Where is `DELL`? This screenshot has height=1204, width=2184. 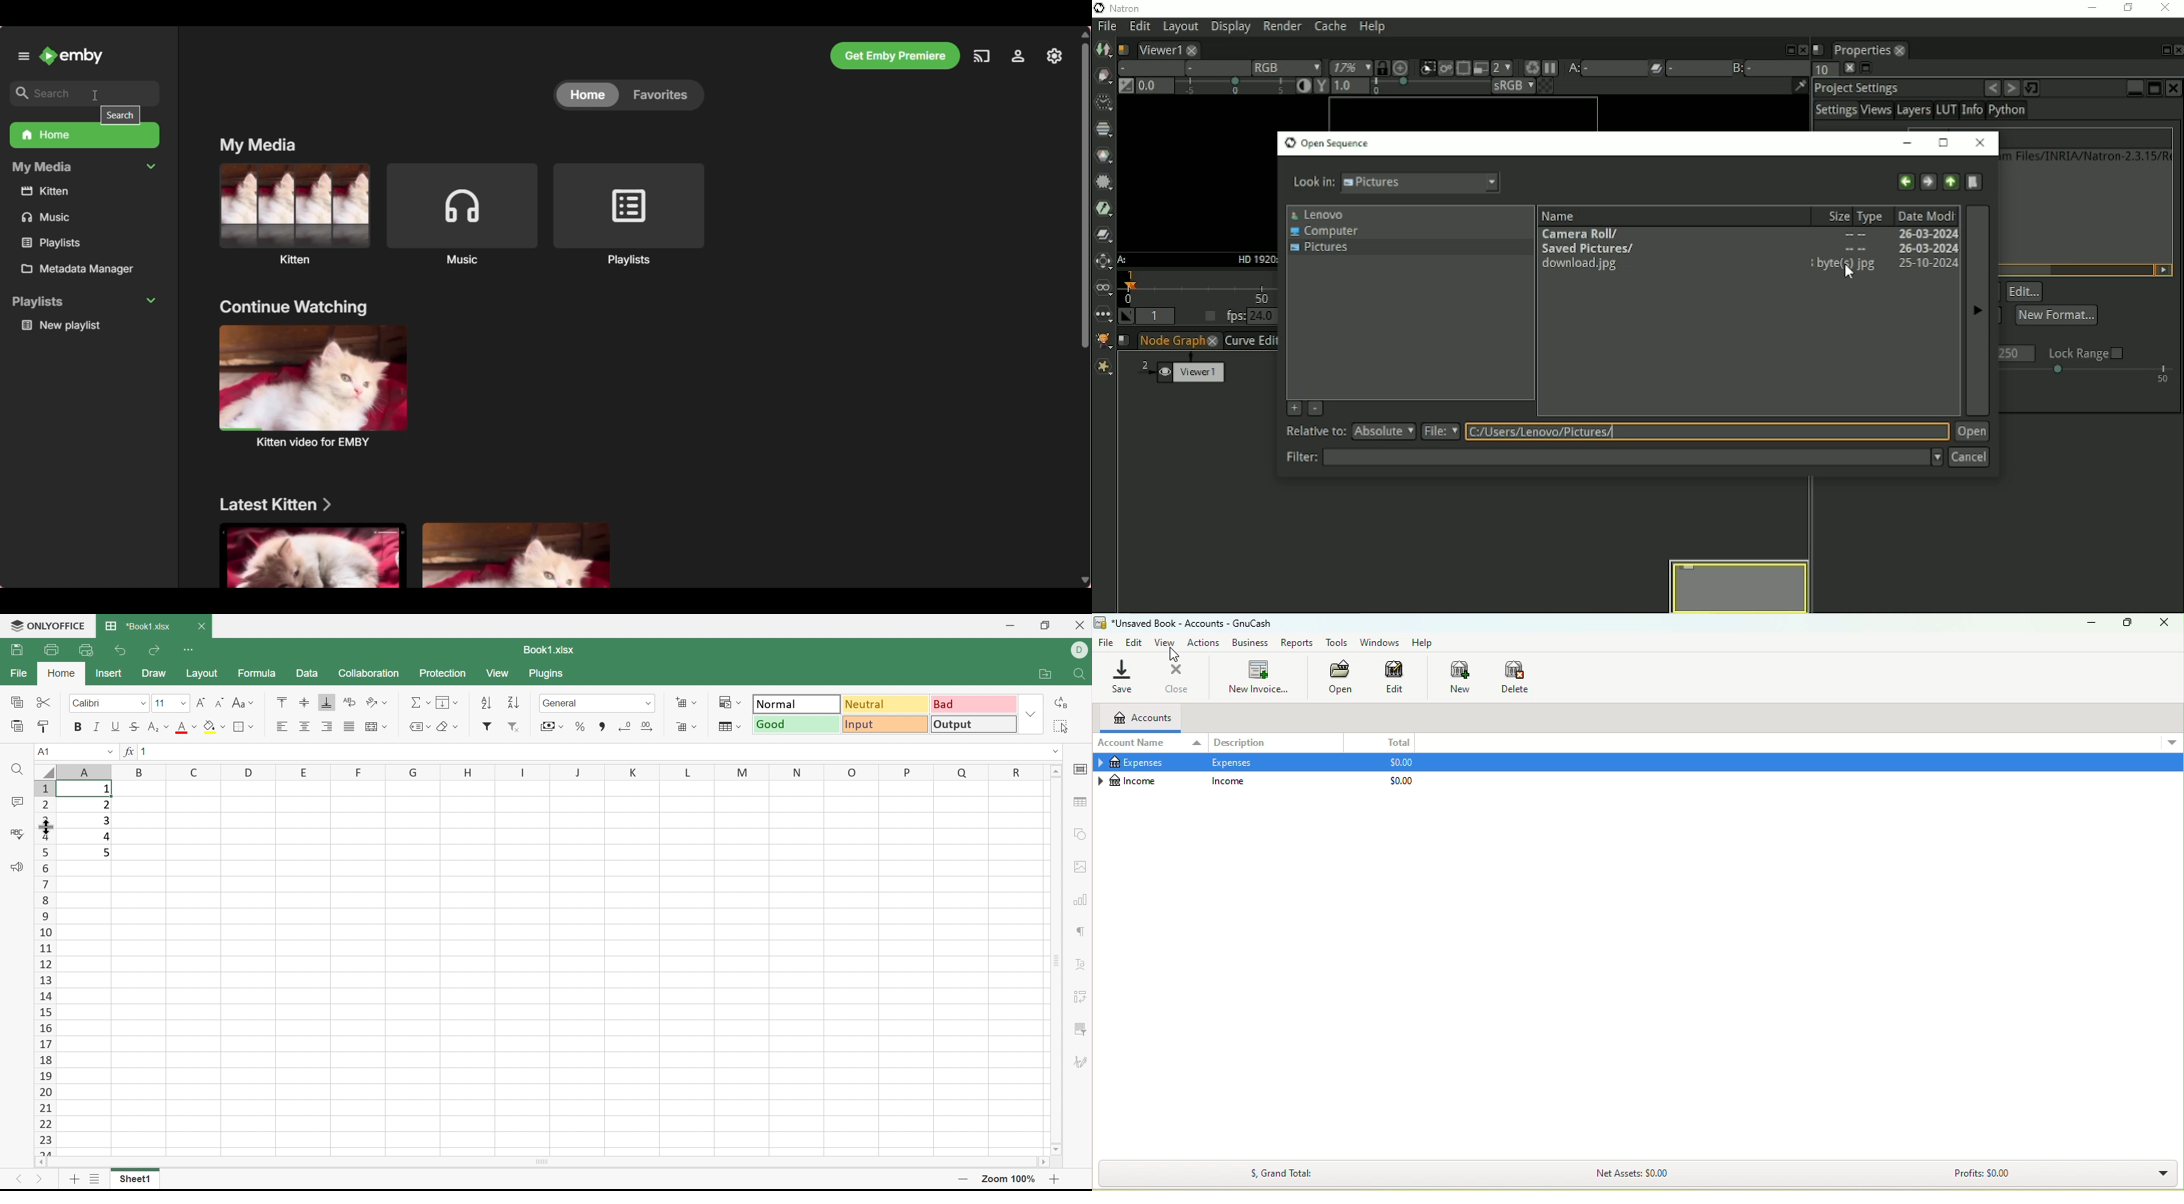
DELL is located at coordinates (1079, 651).